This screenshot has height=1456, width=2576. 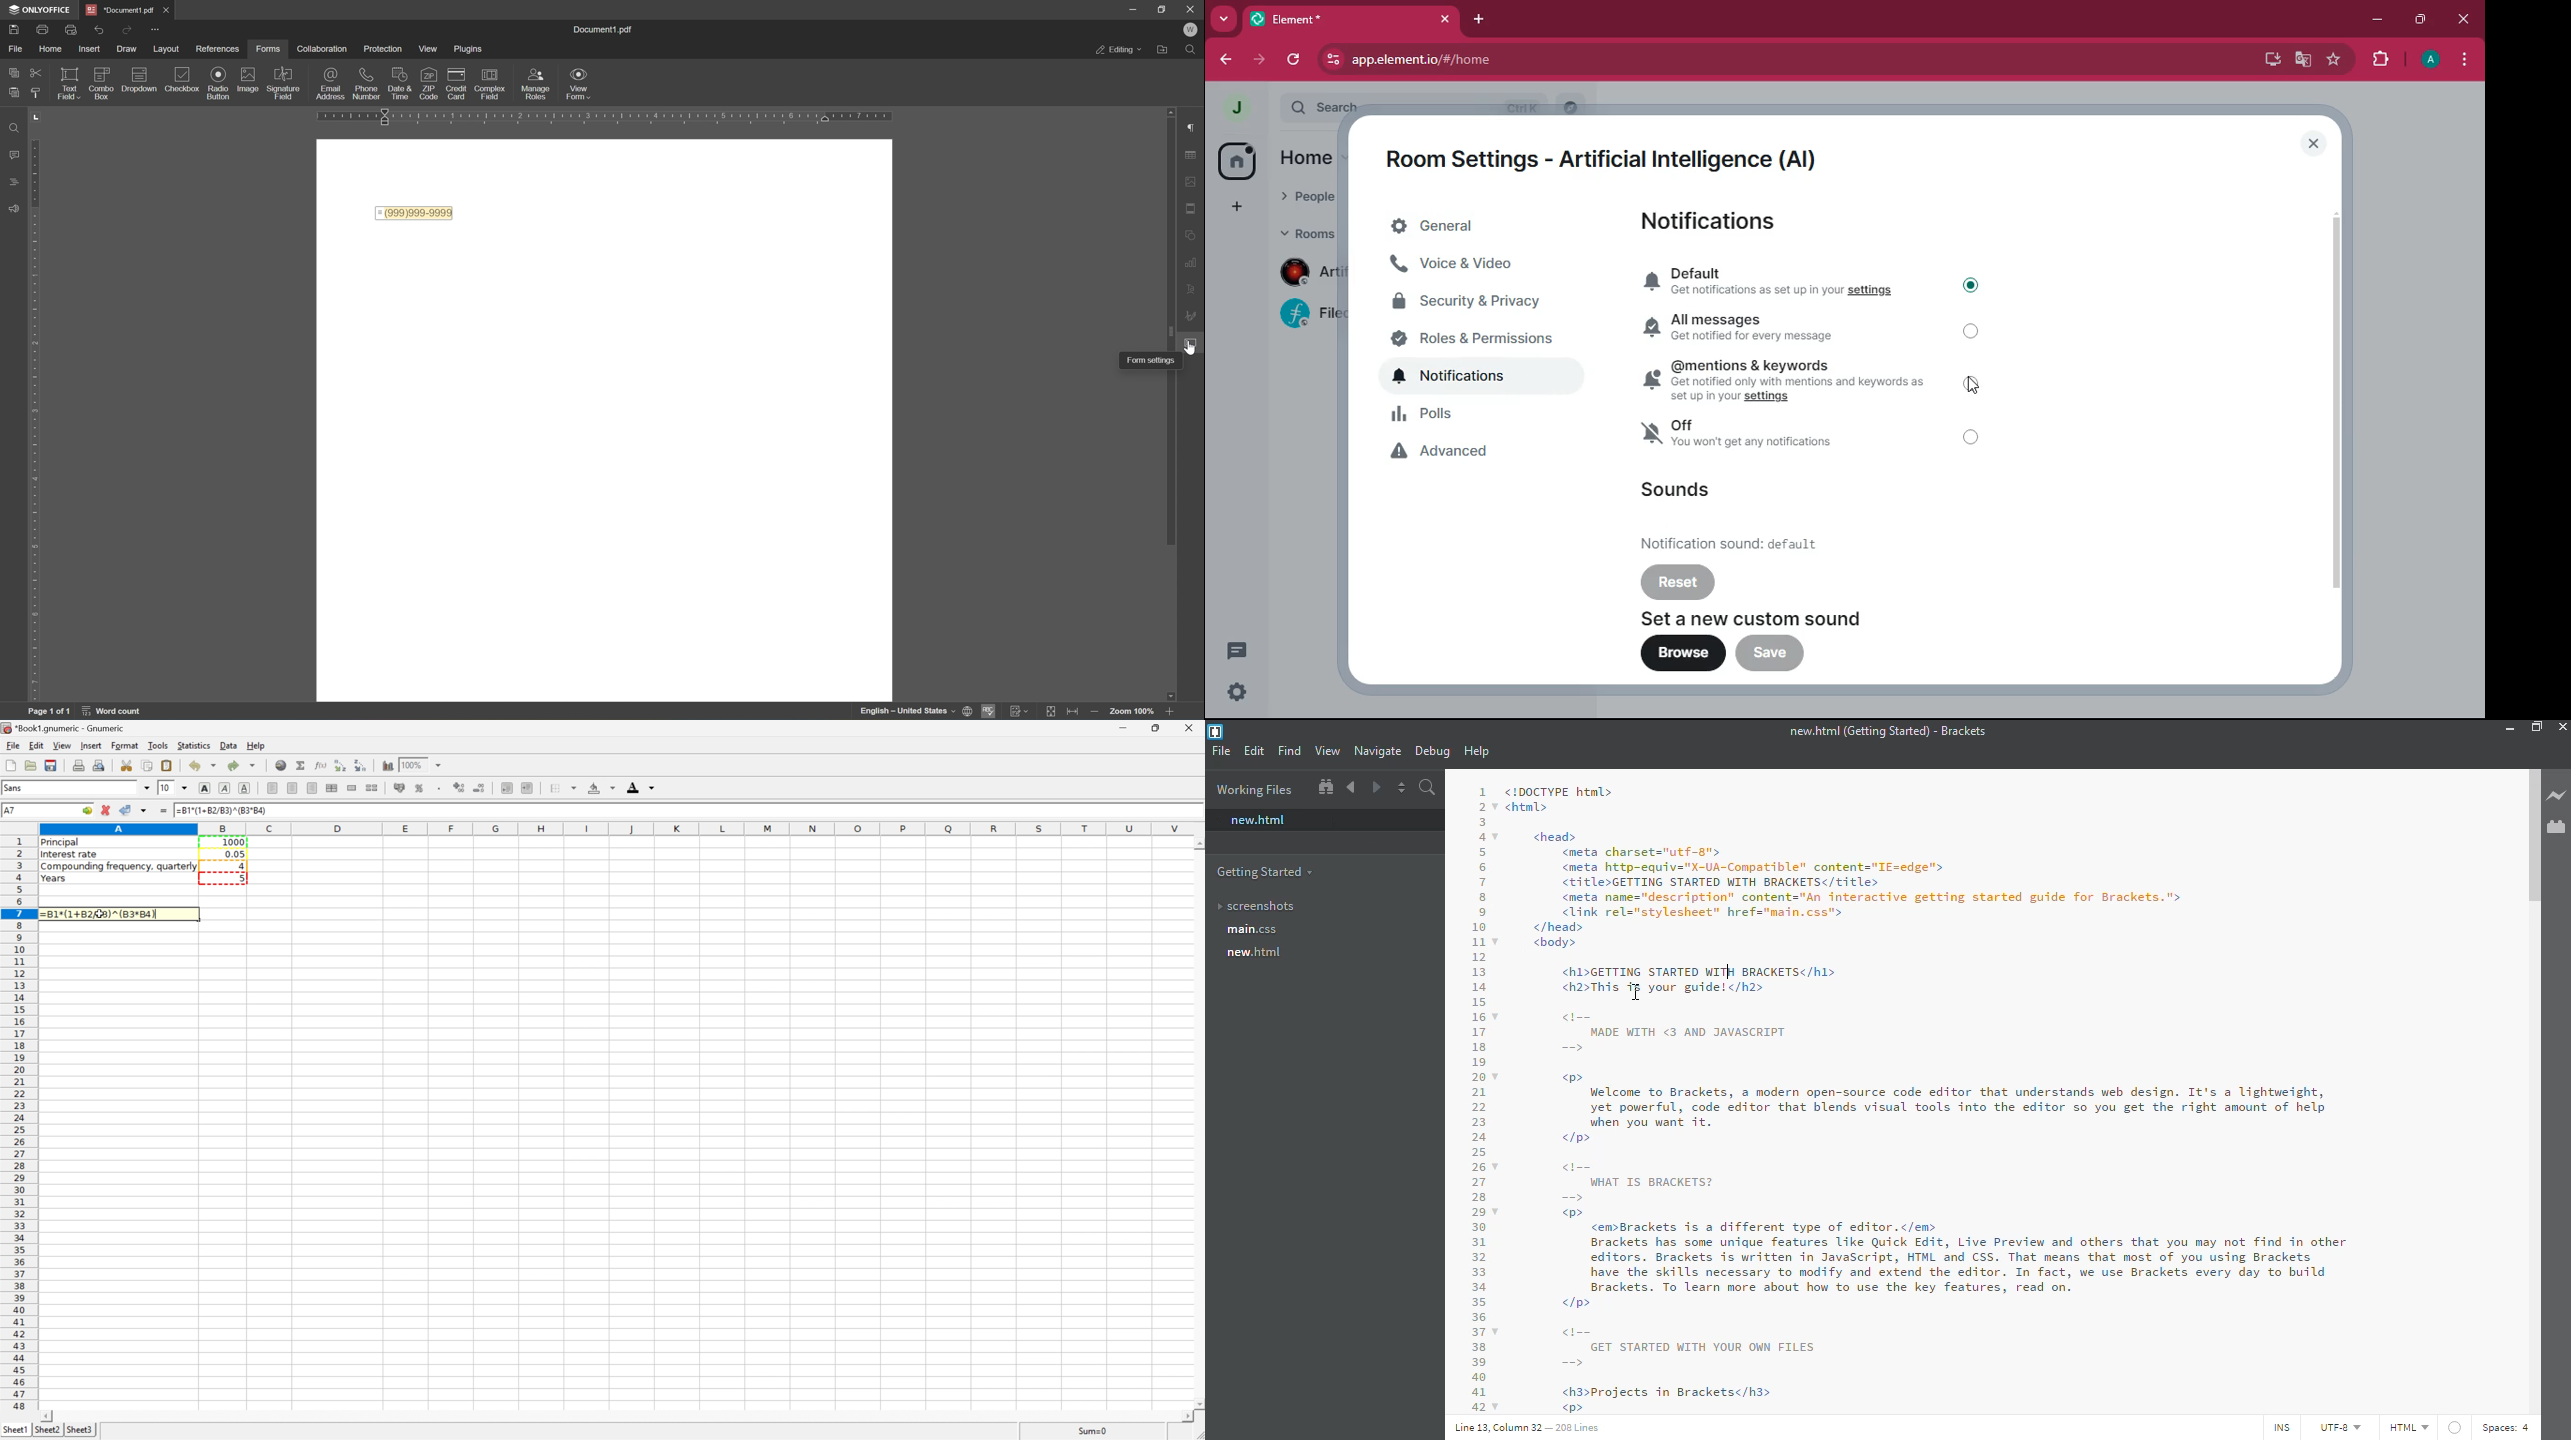 I want to click on message, so click(x=1235, y=649).